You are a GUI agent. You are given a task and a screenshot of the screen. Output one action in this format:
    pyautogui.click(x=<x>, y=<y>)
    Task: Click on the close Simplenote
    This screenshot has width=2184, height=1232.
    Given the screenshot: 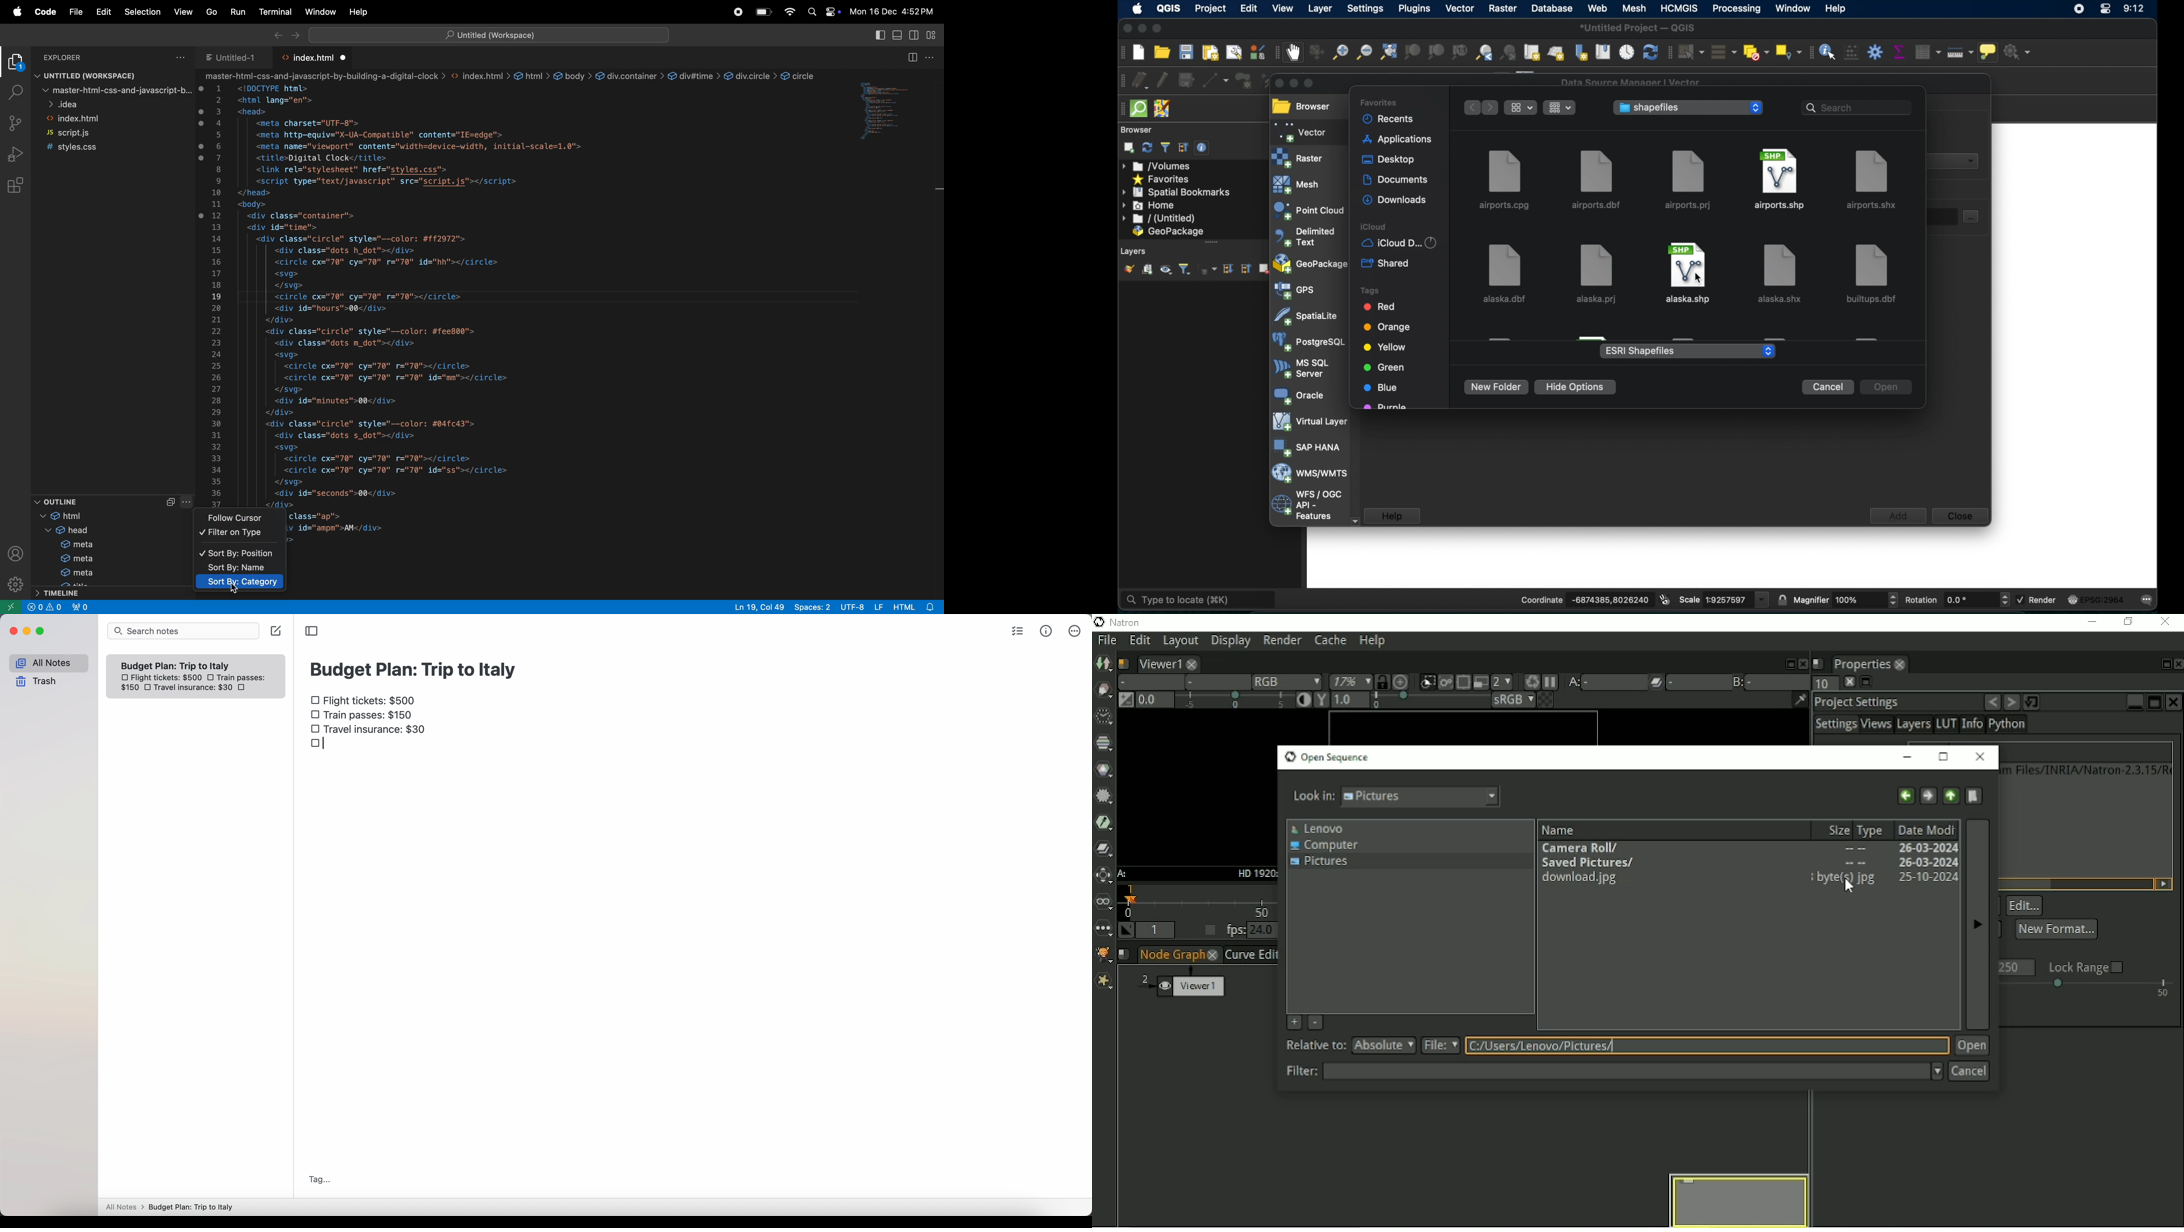 What is the action you would take?
    pyautogui.click(x=13, y=631)
    